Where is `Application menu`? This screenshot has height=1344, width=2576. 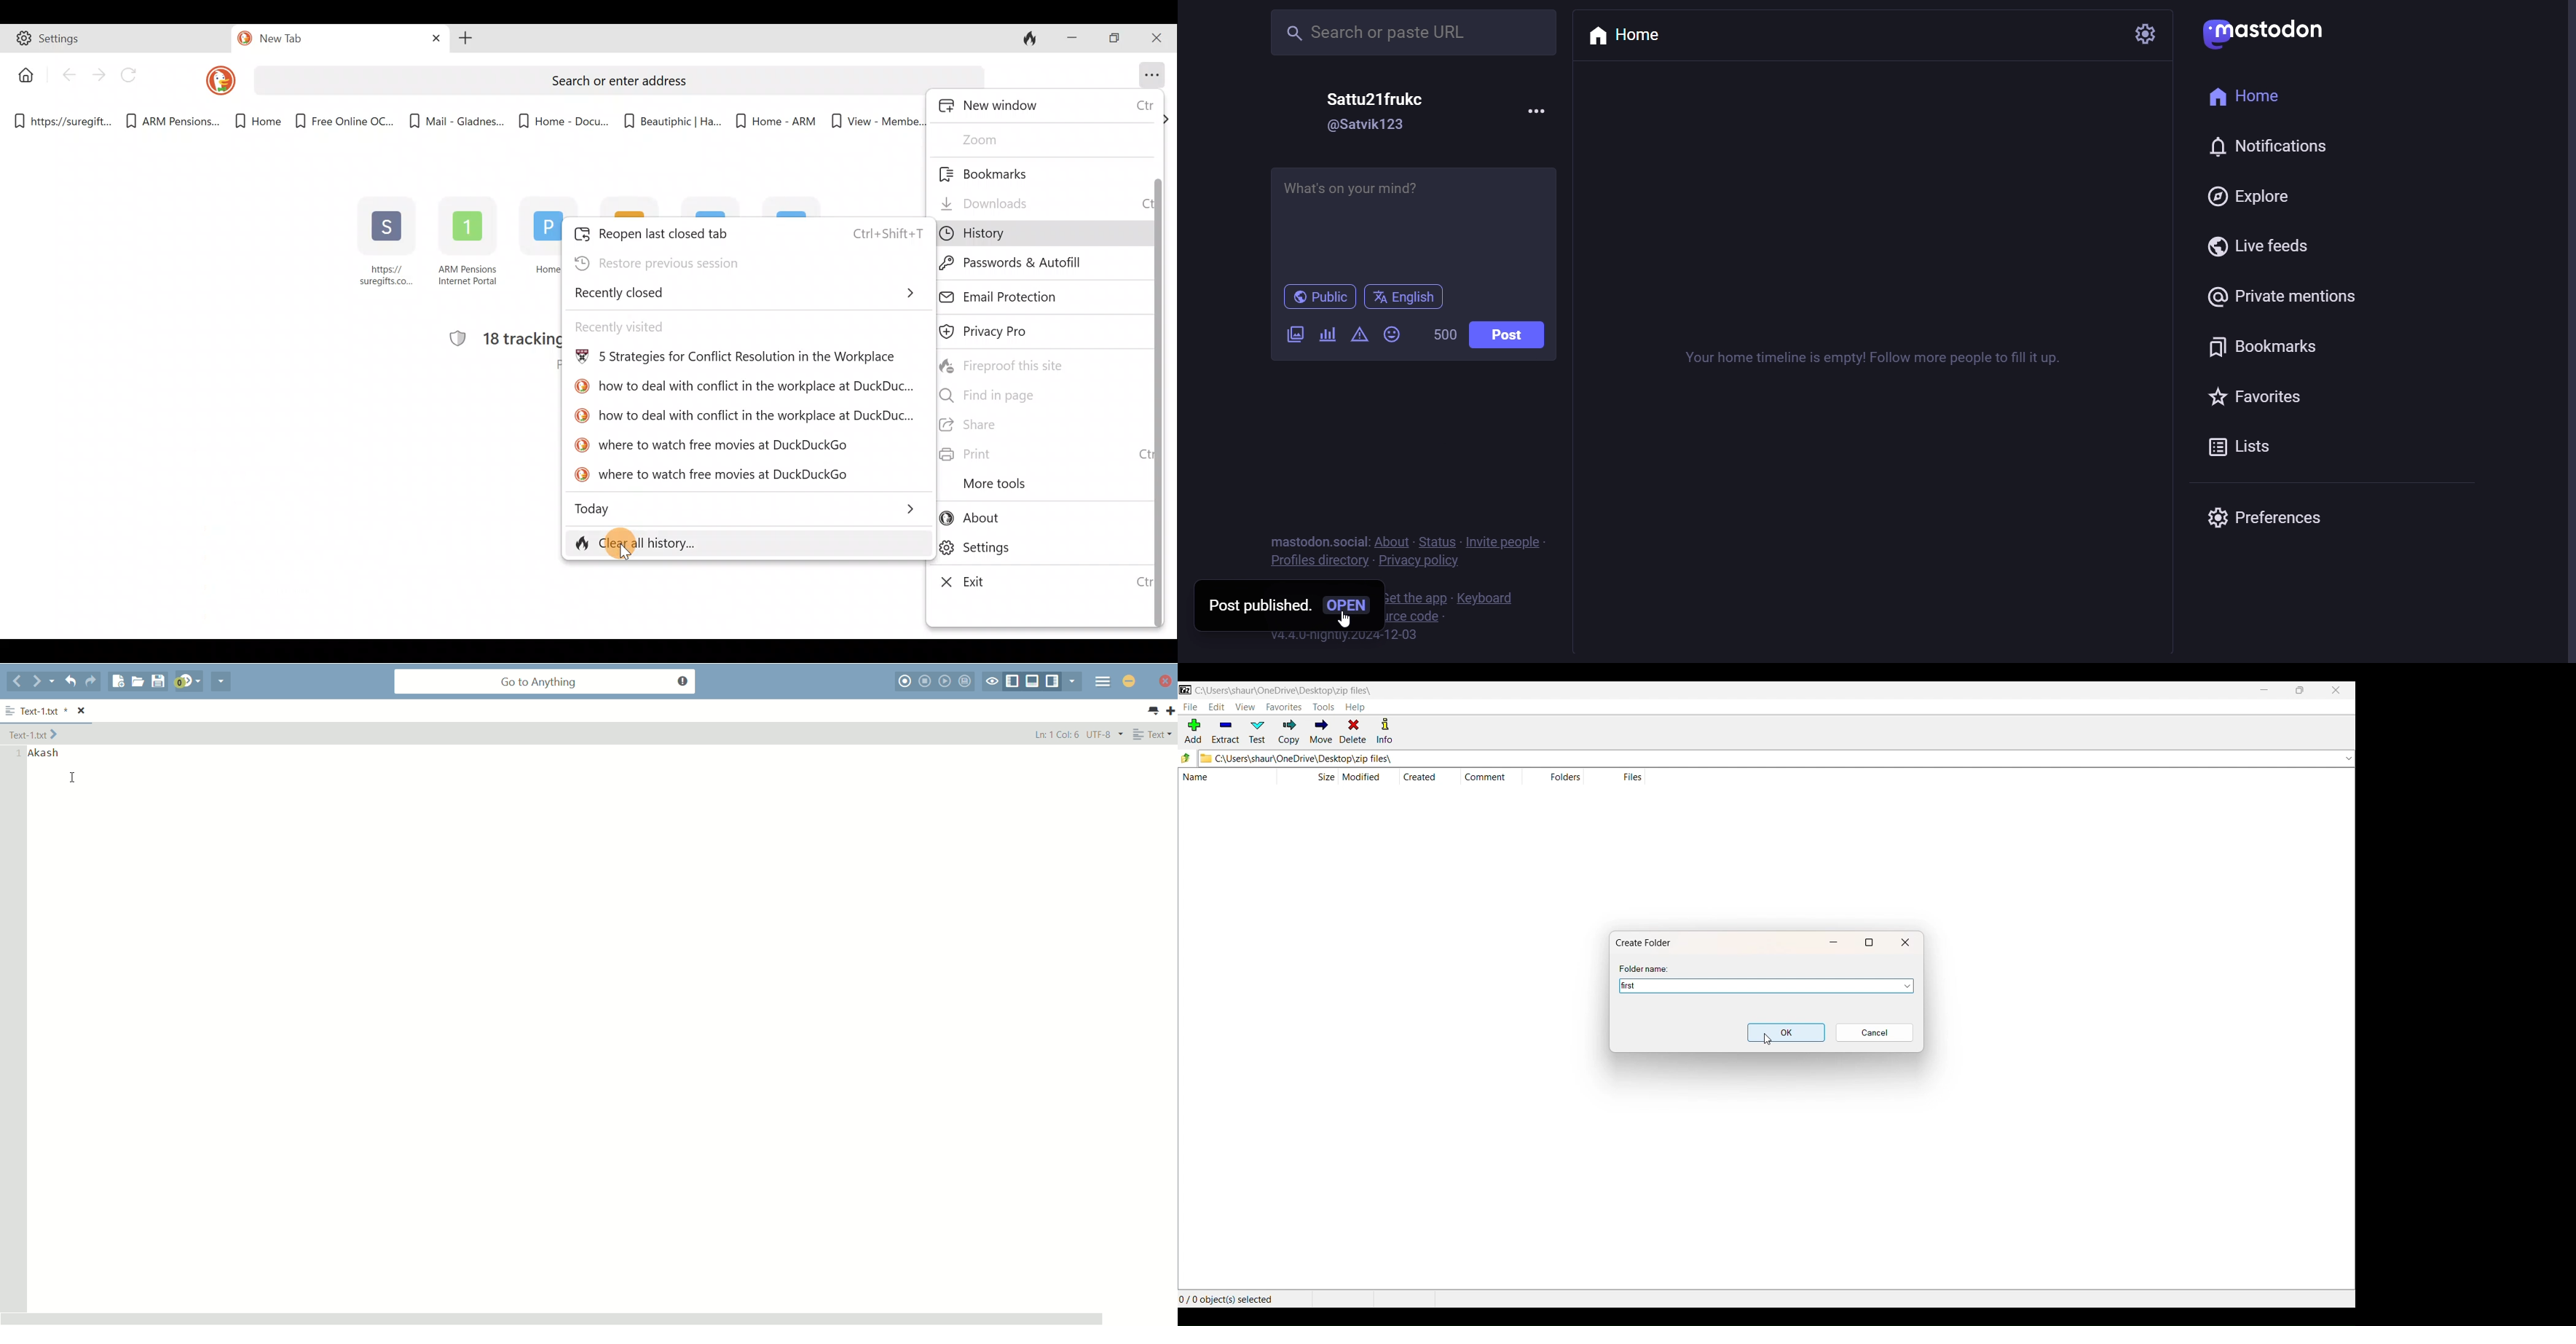
Application menu is located at coordinates (1154, 72).